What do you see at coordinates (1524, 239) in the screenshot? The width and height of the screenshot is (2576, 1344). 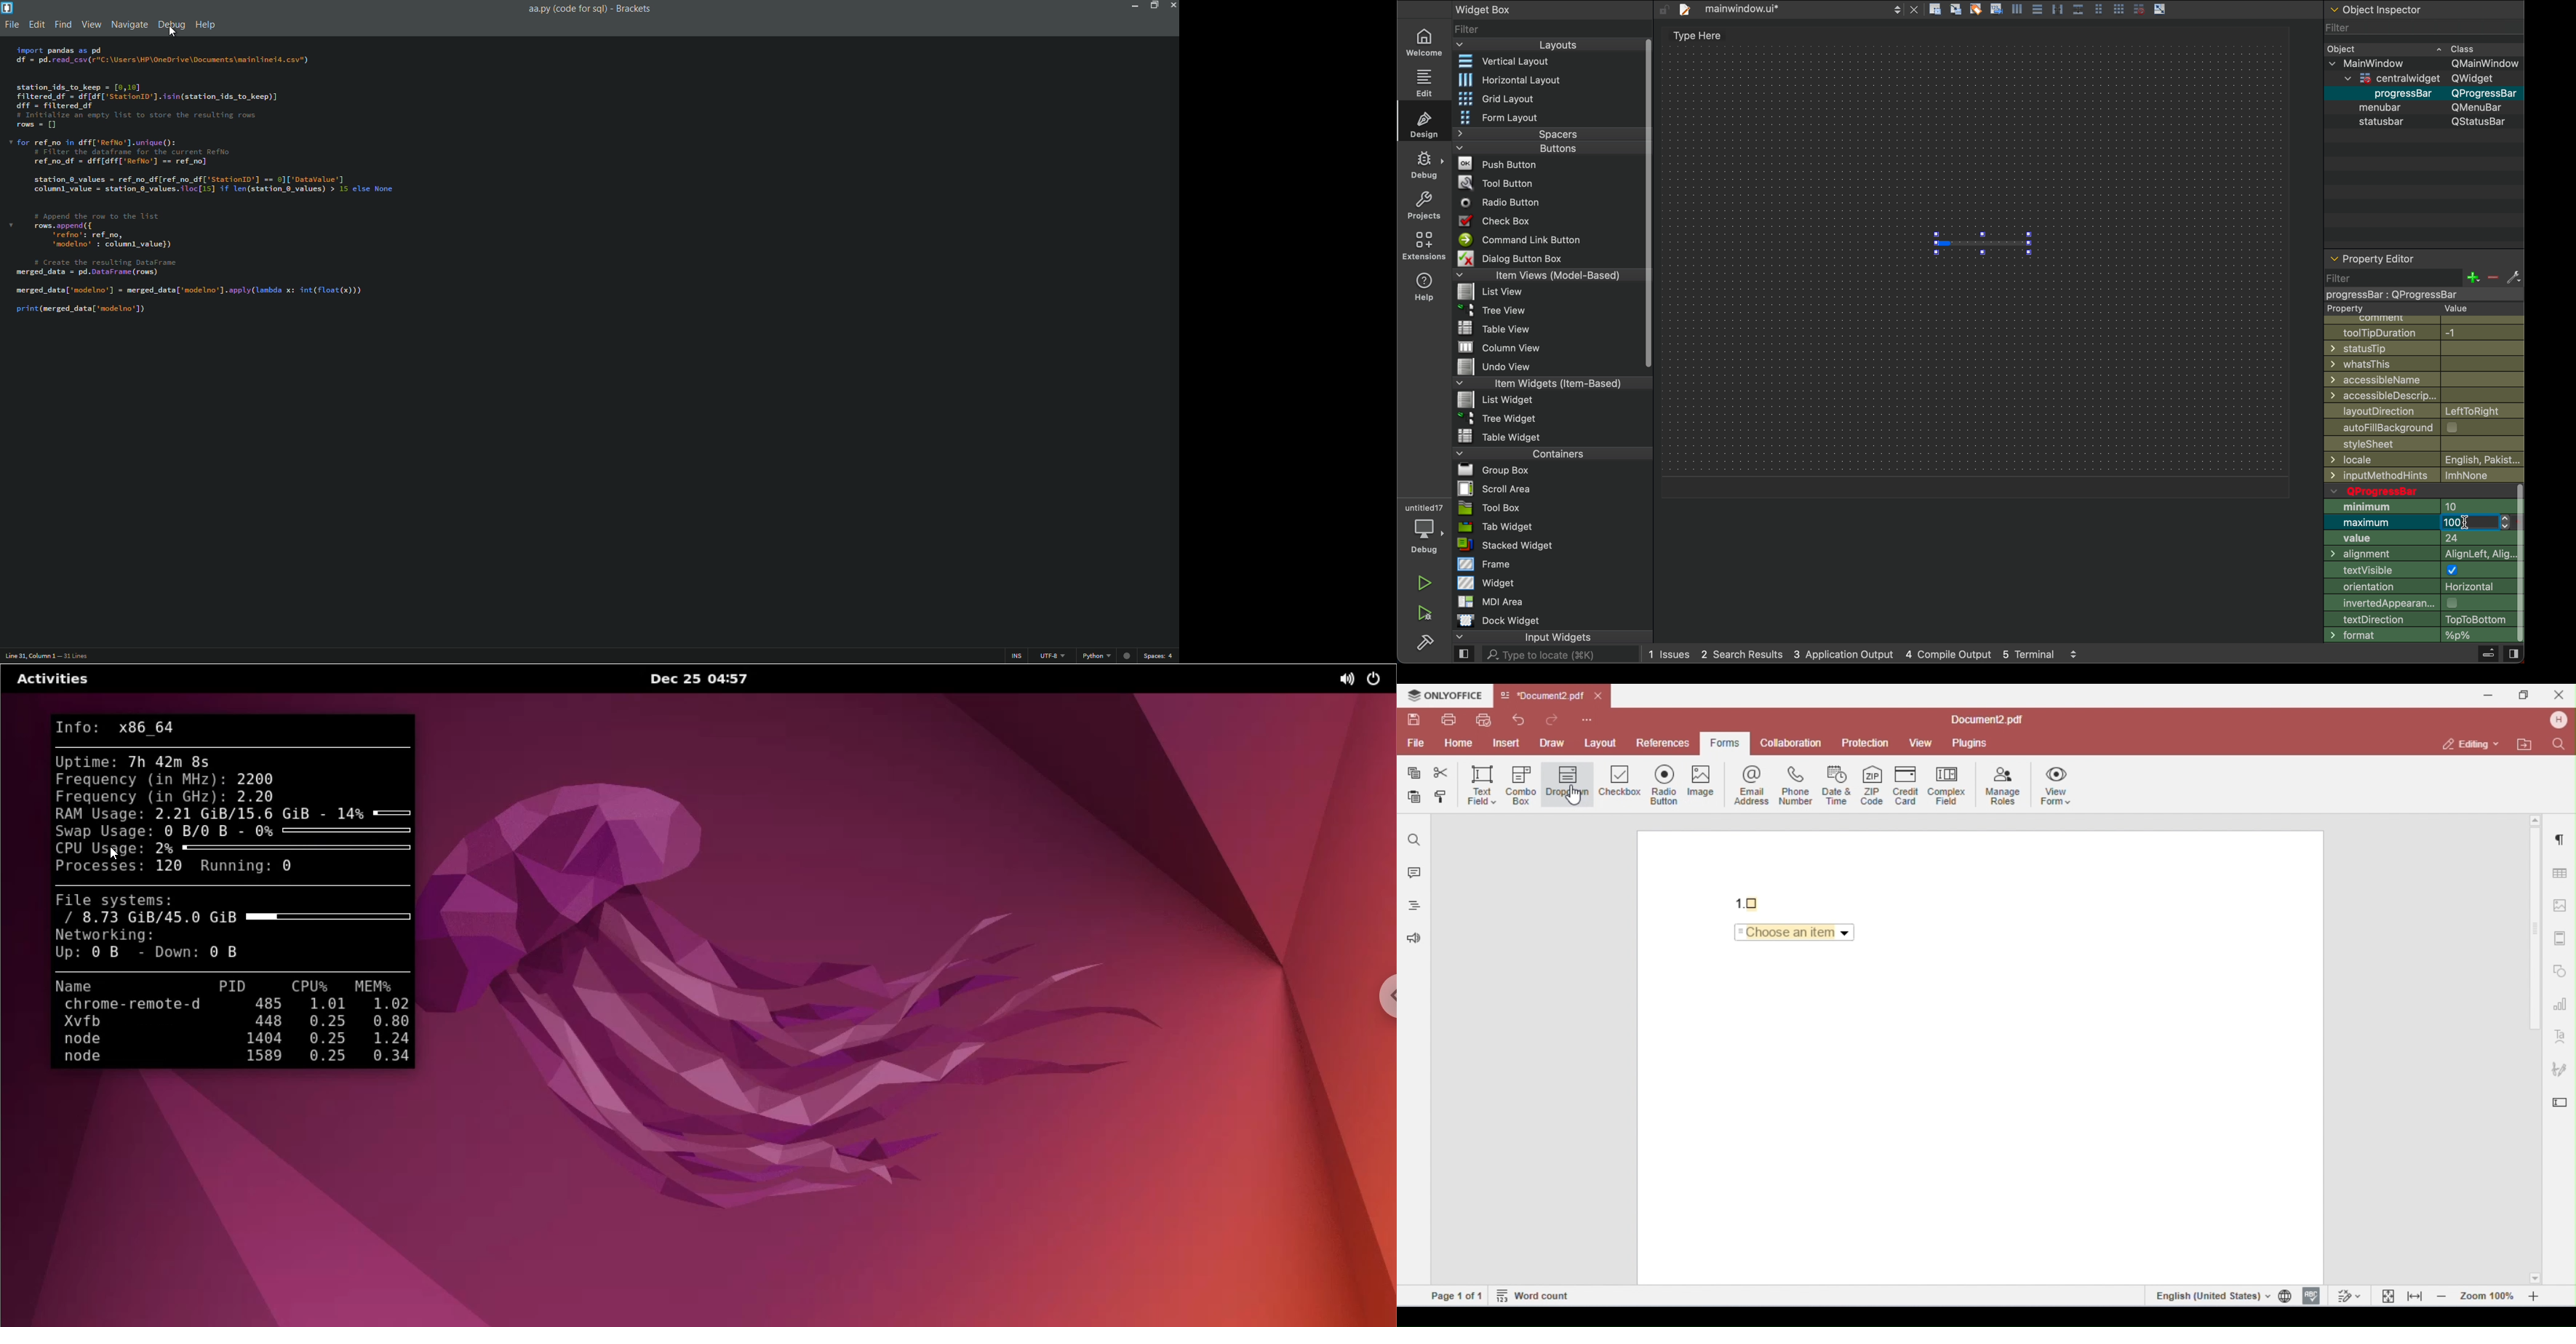 I see `Command button` at bounding box center [1524, 239].